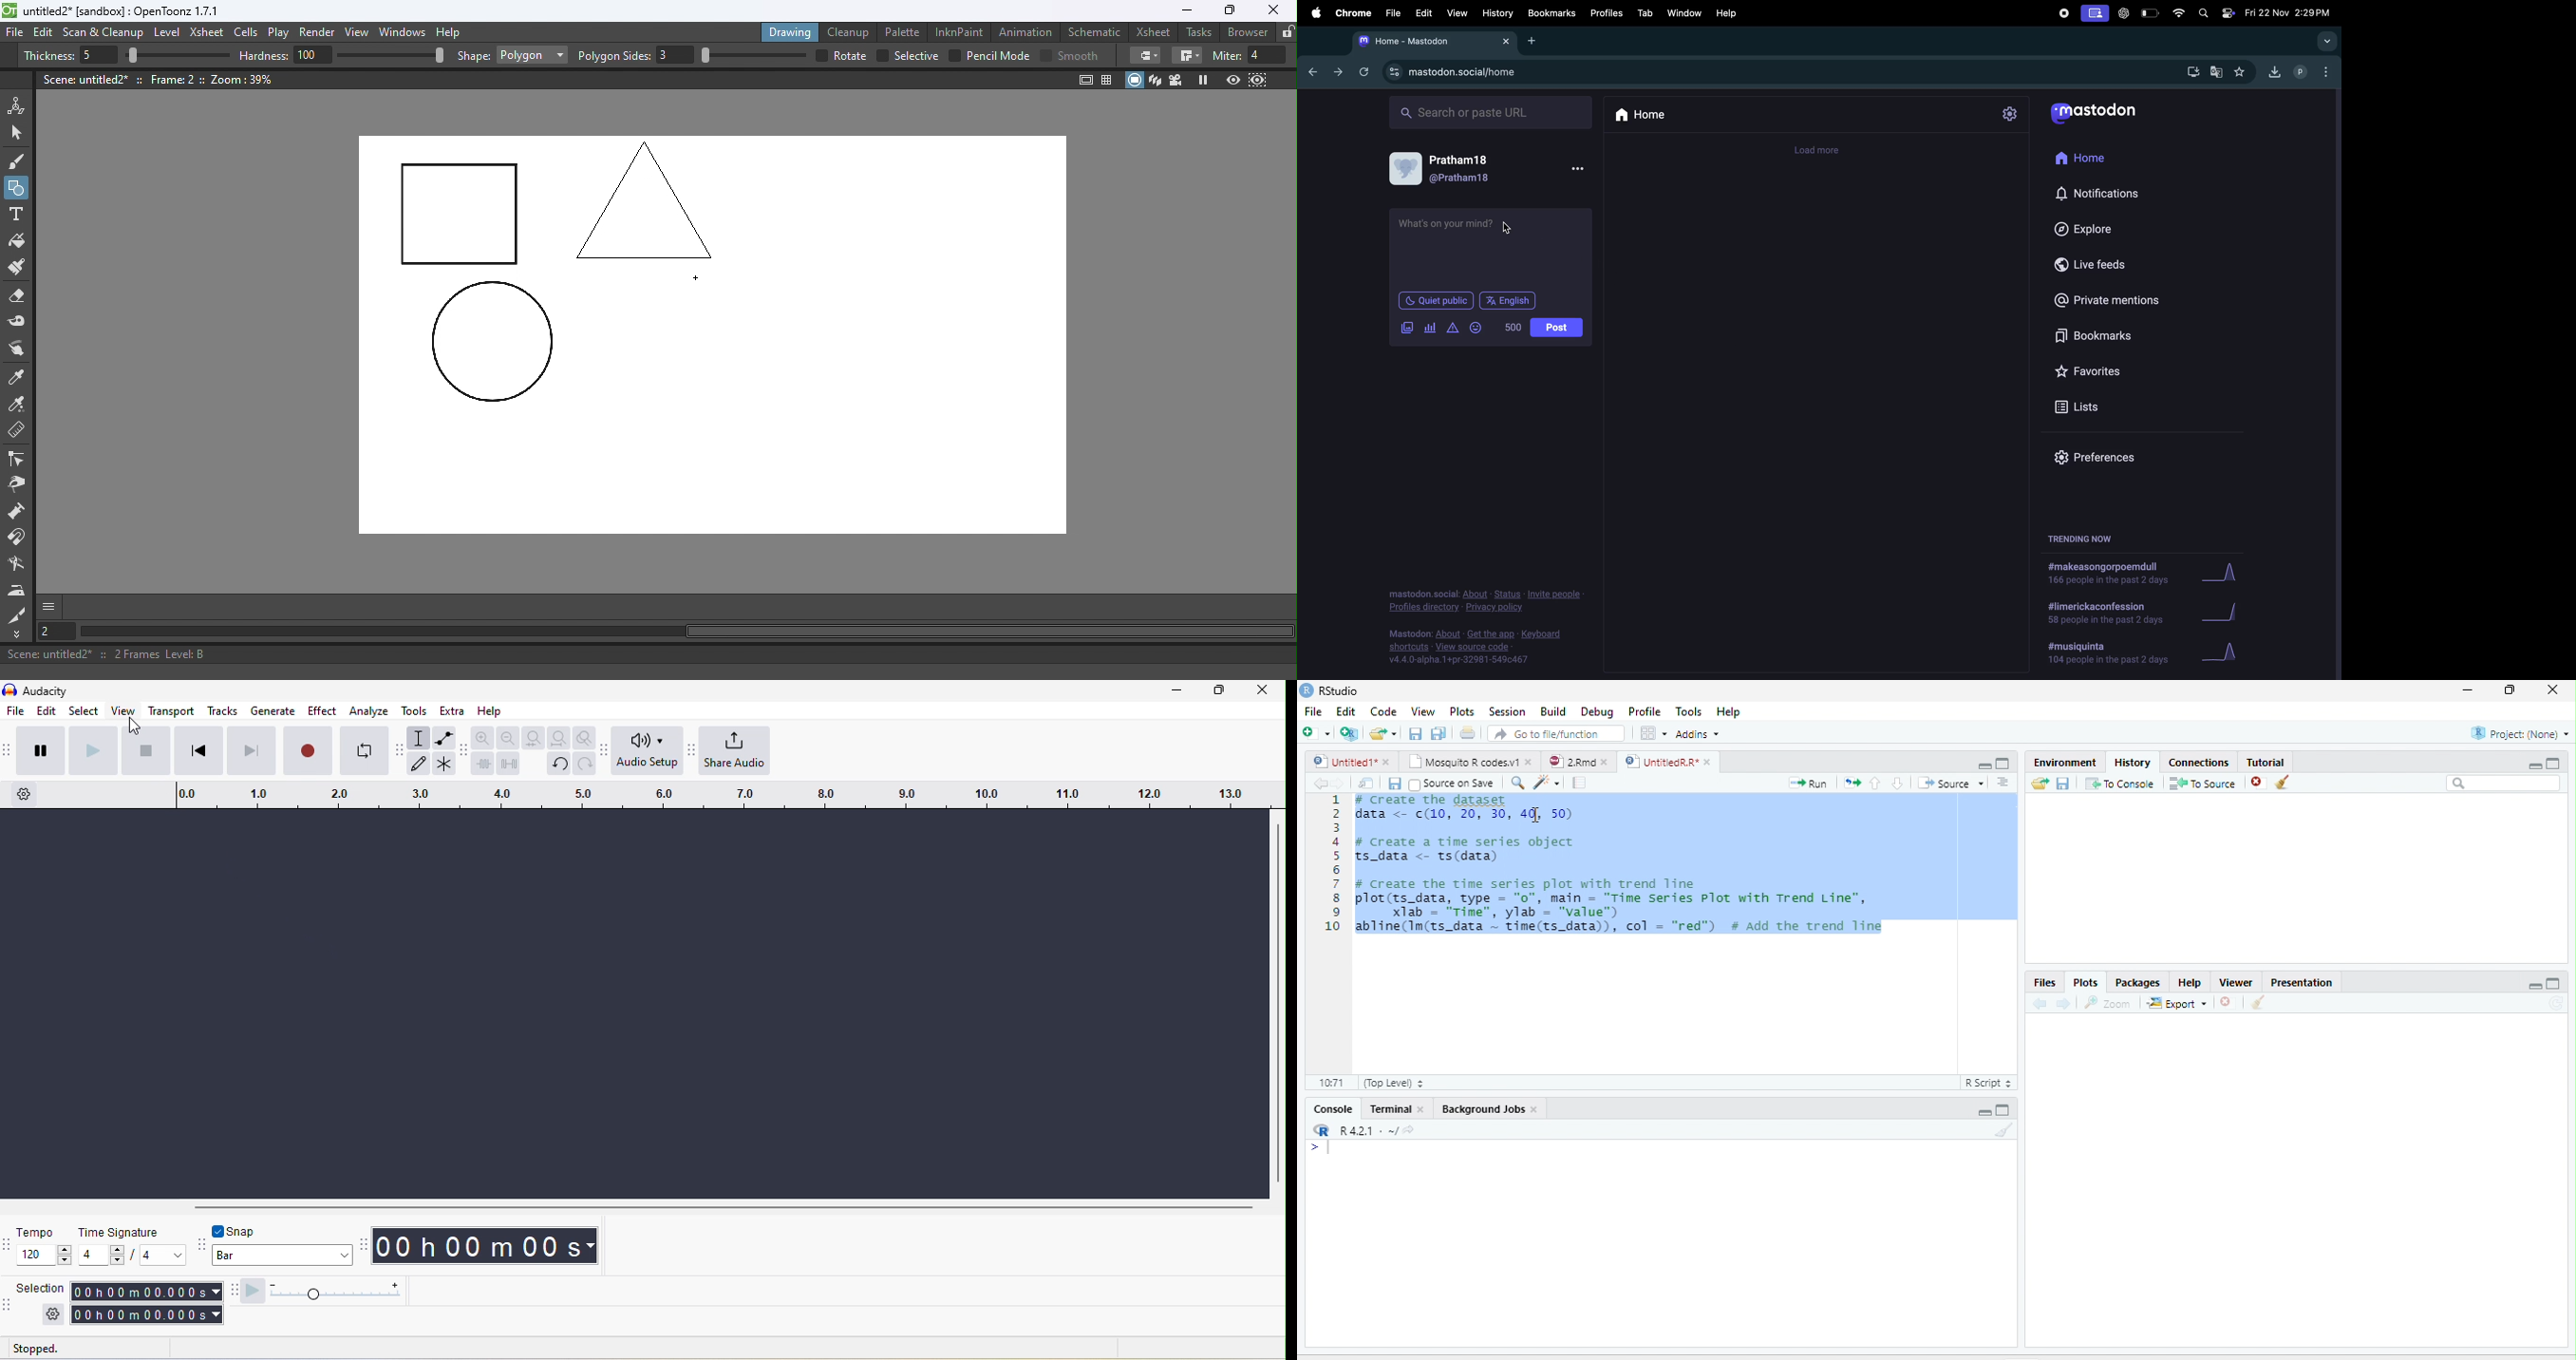  I want to click on Open an existing file, so click(1378, 732).